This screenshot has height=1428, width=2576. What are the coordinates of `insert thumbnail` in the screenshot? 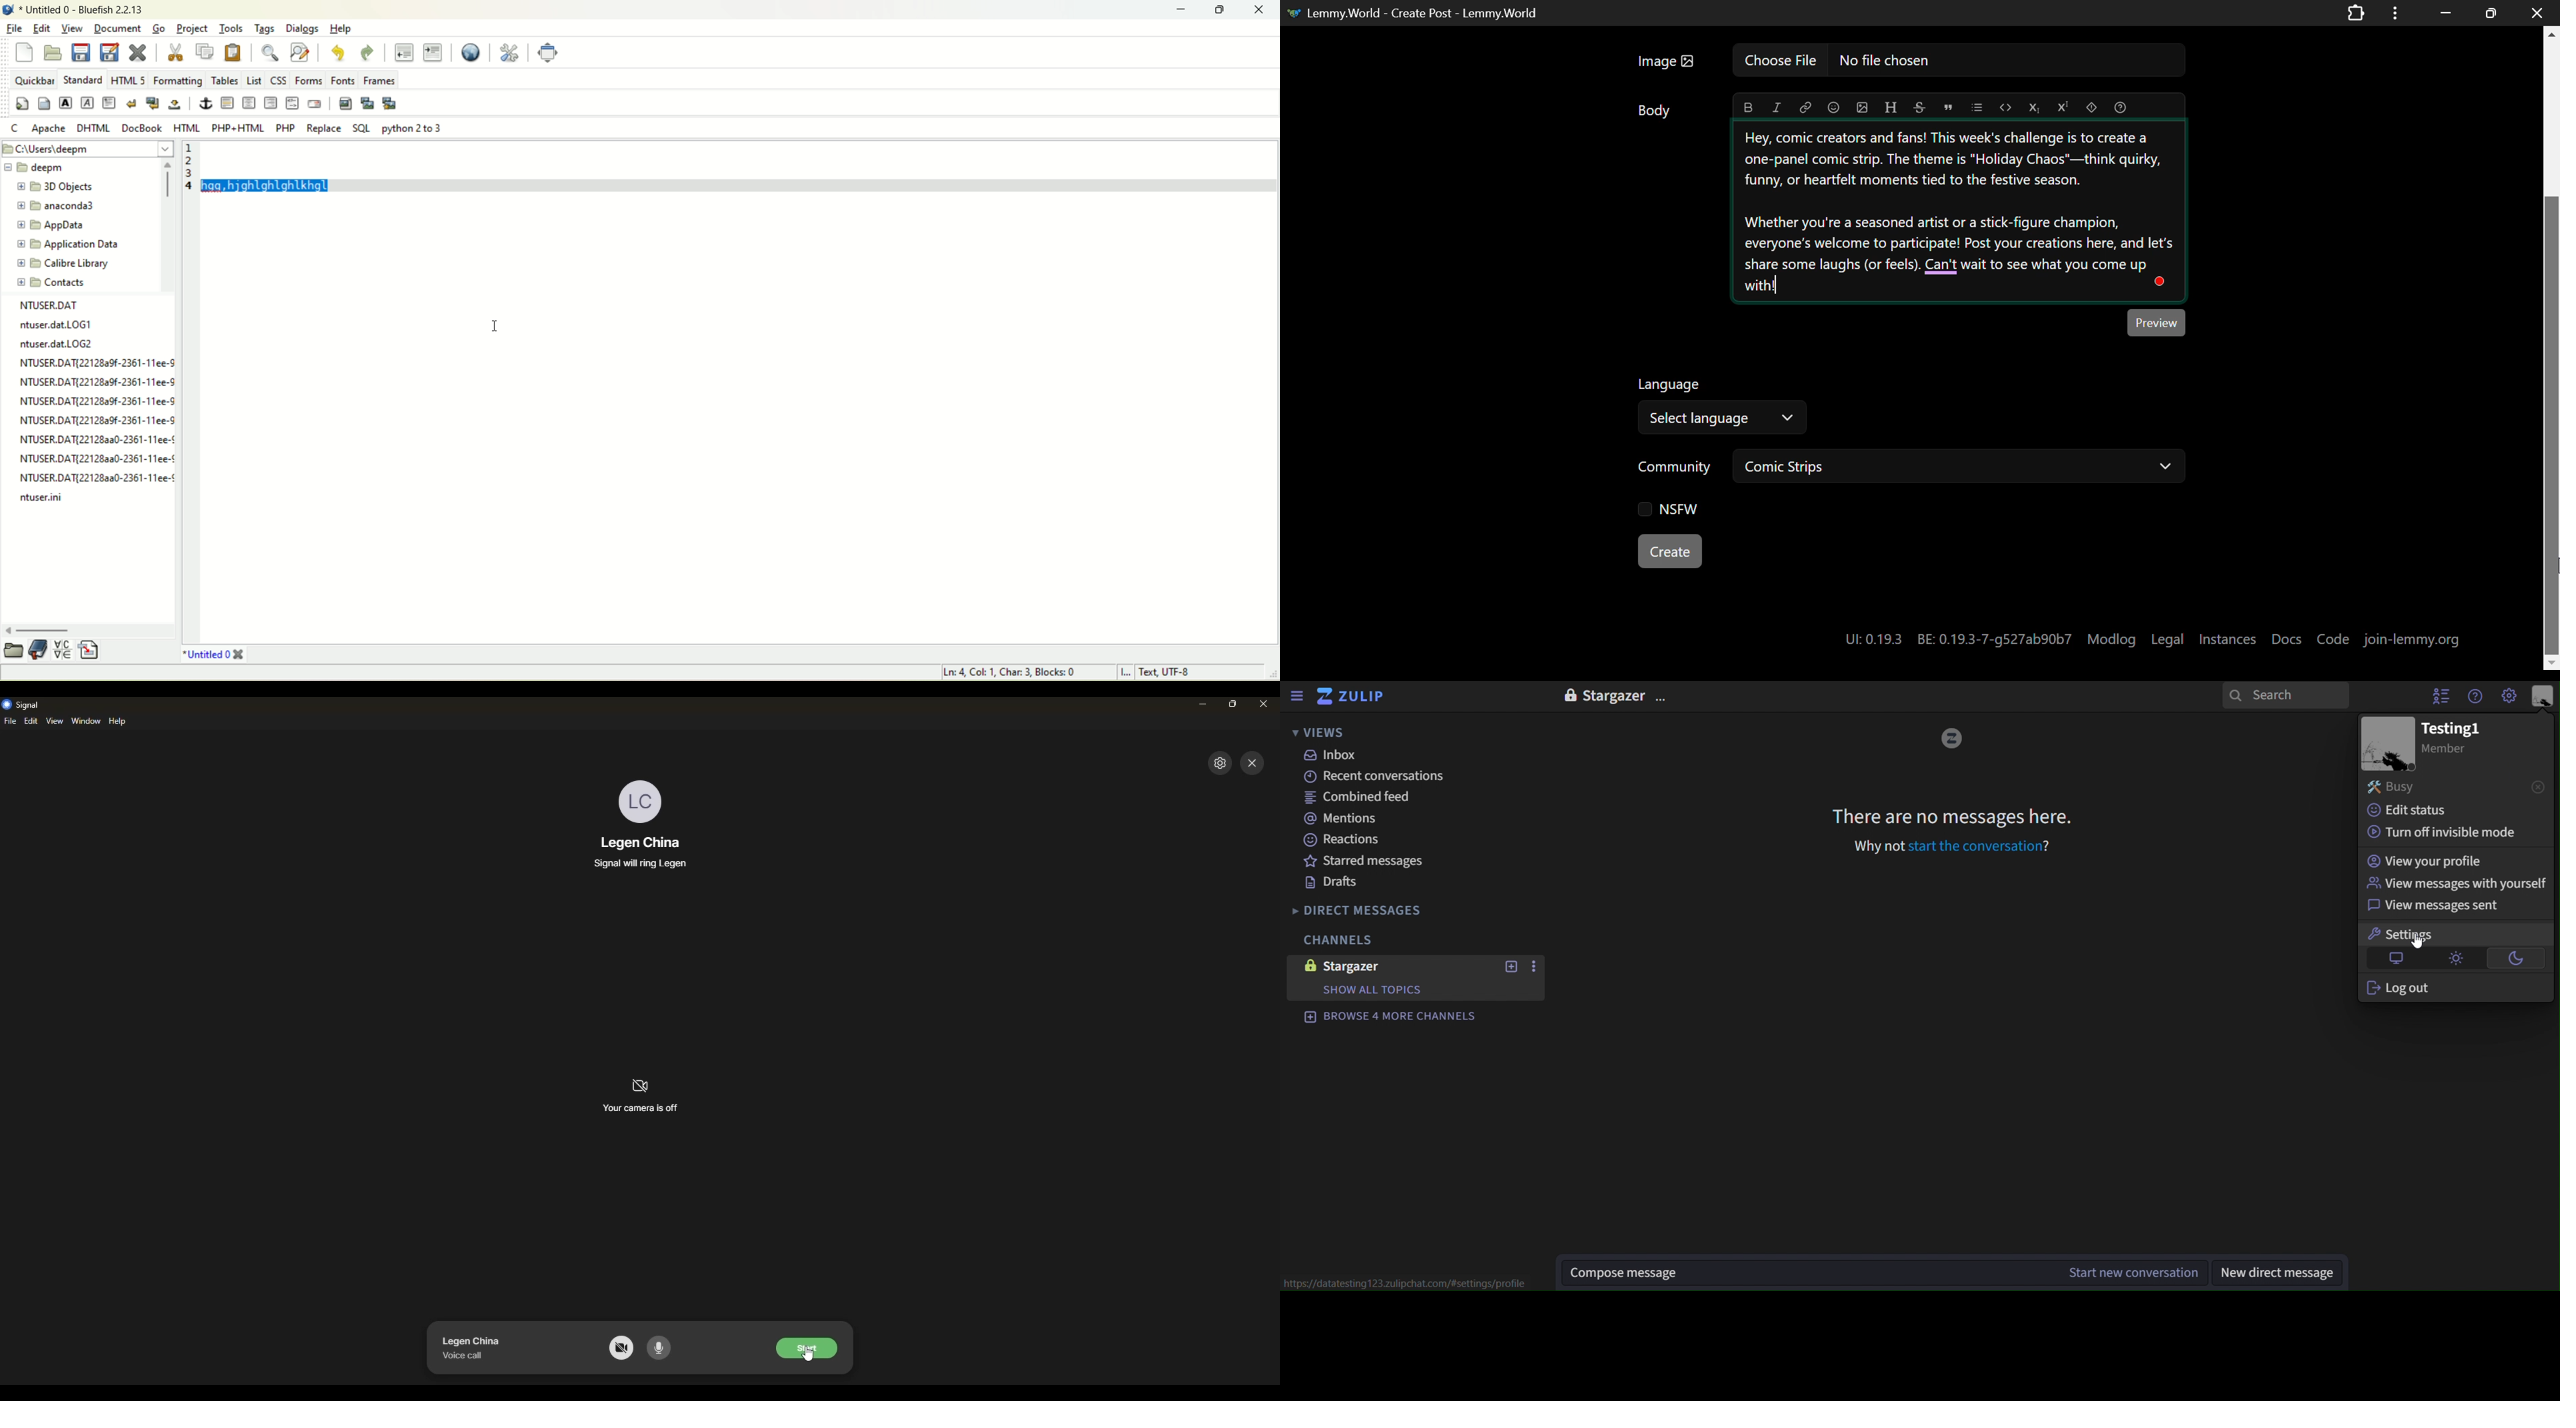 It's located at (368, 105).